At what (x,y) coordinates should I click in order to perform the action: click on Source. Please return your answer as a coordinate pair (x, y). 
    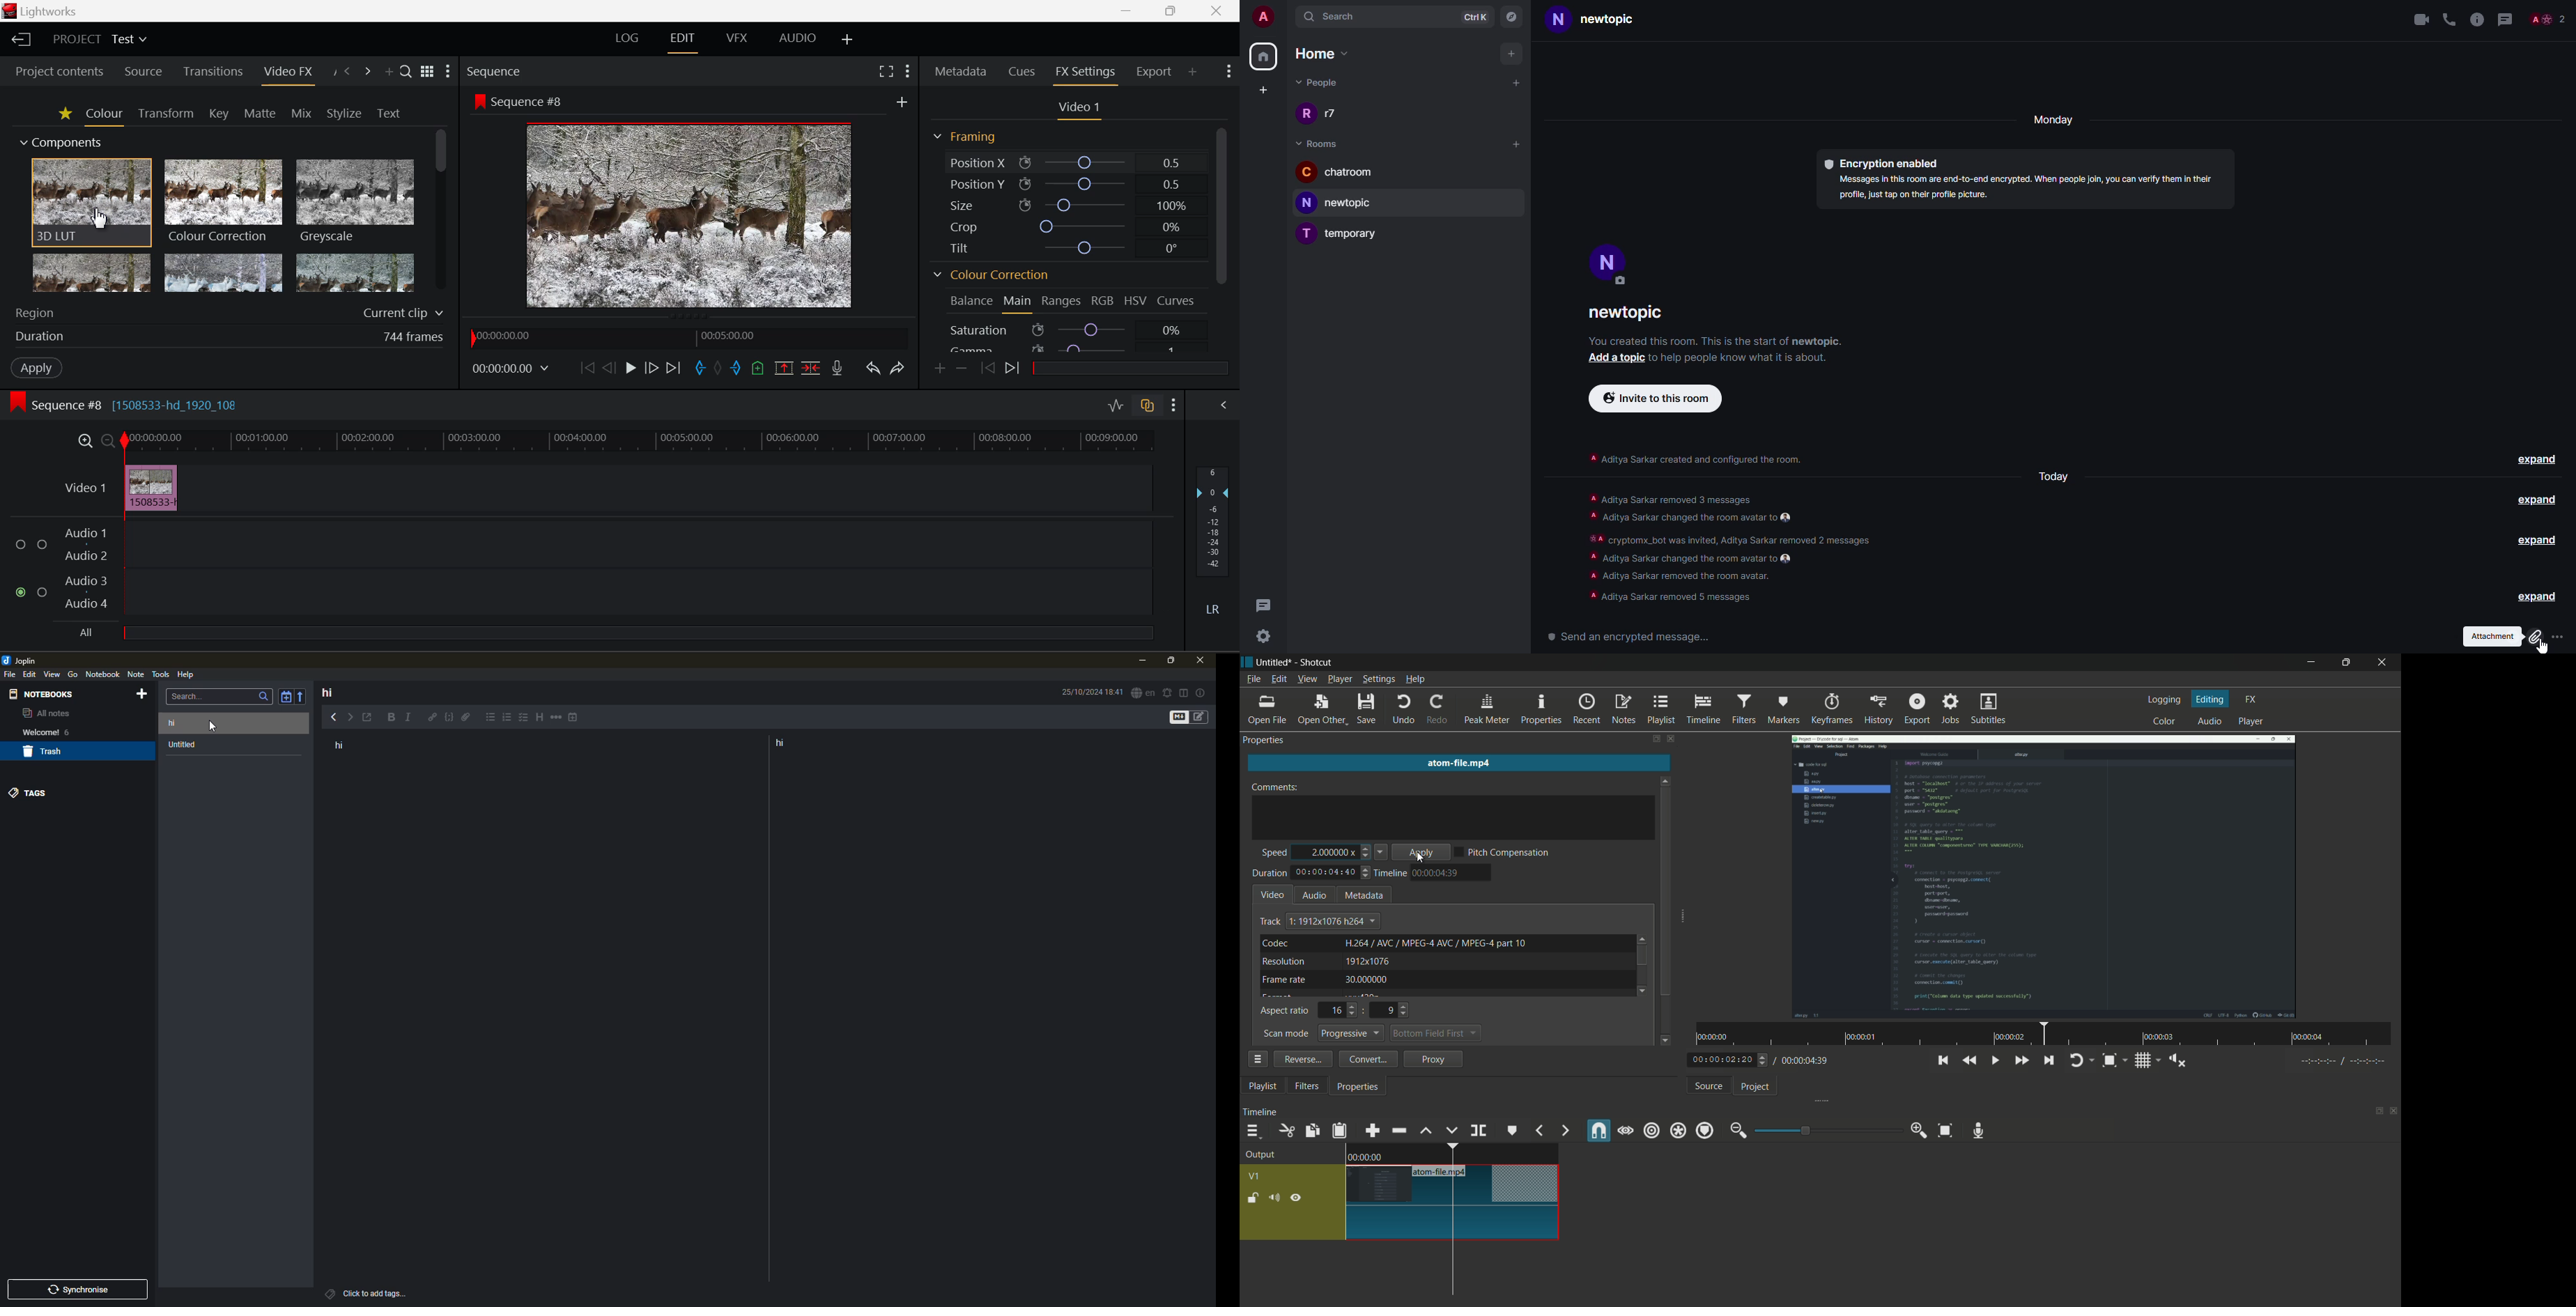
    Looking at the image, I should click on (144, 72).